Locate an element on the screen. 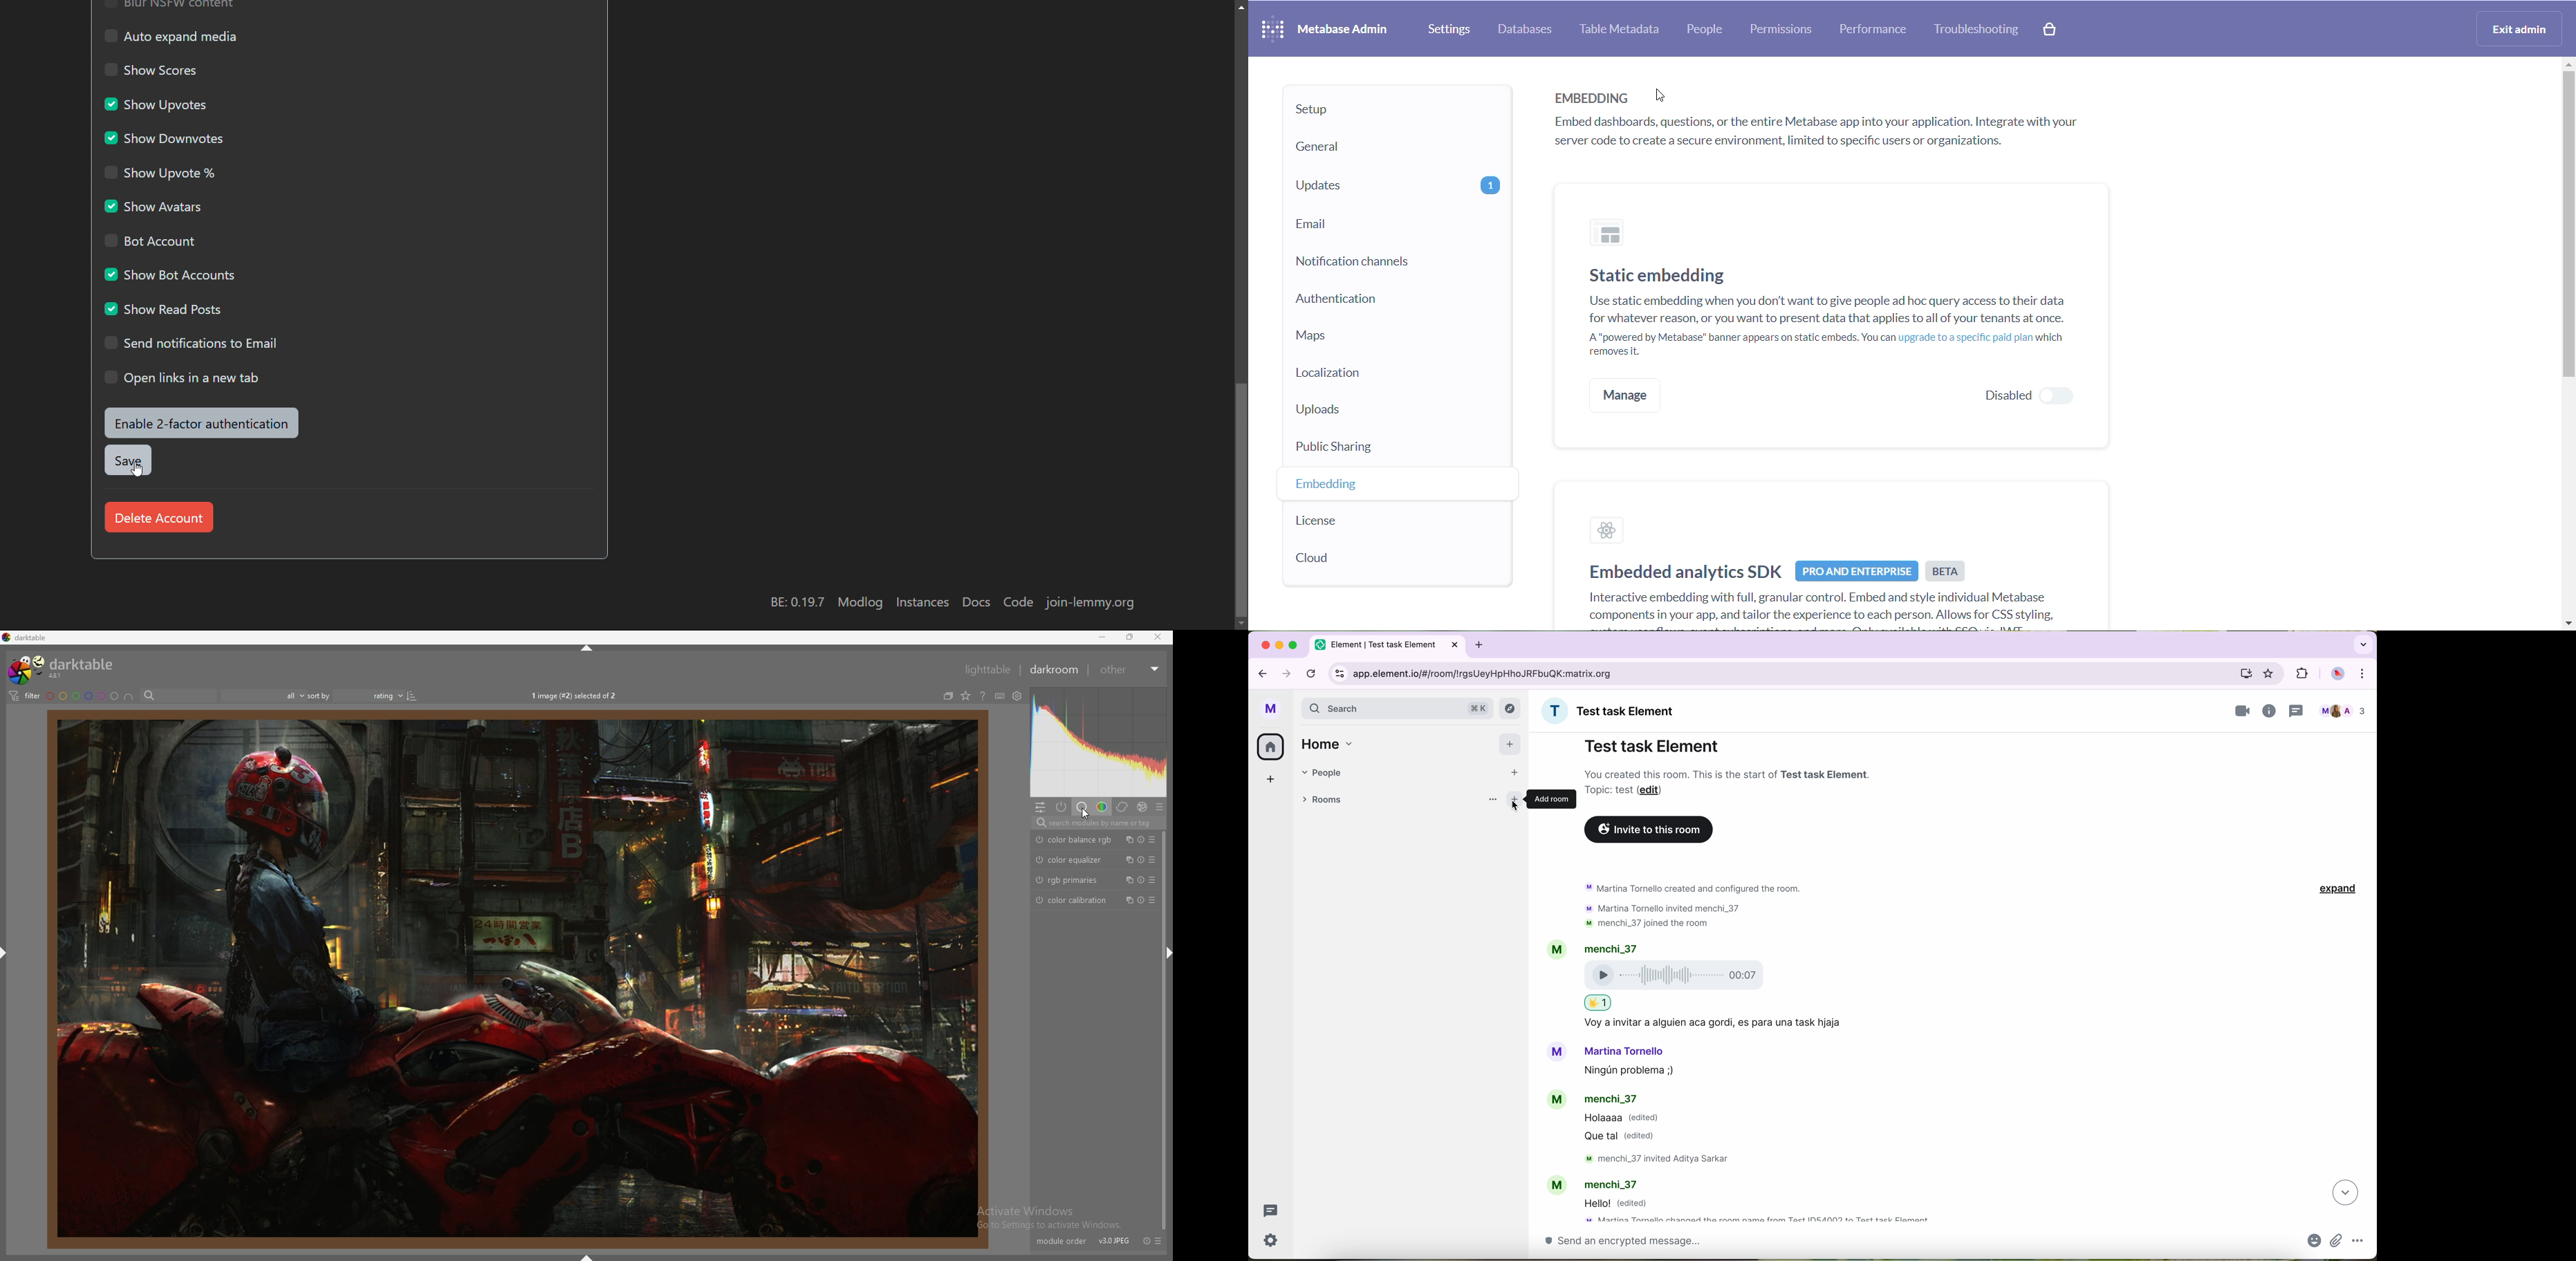  search modules is located at coordinates (1098, 823).